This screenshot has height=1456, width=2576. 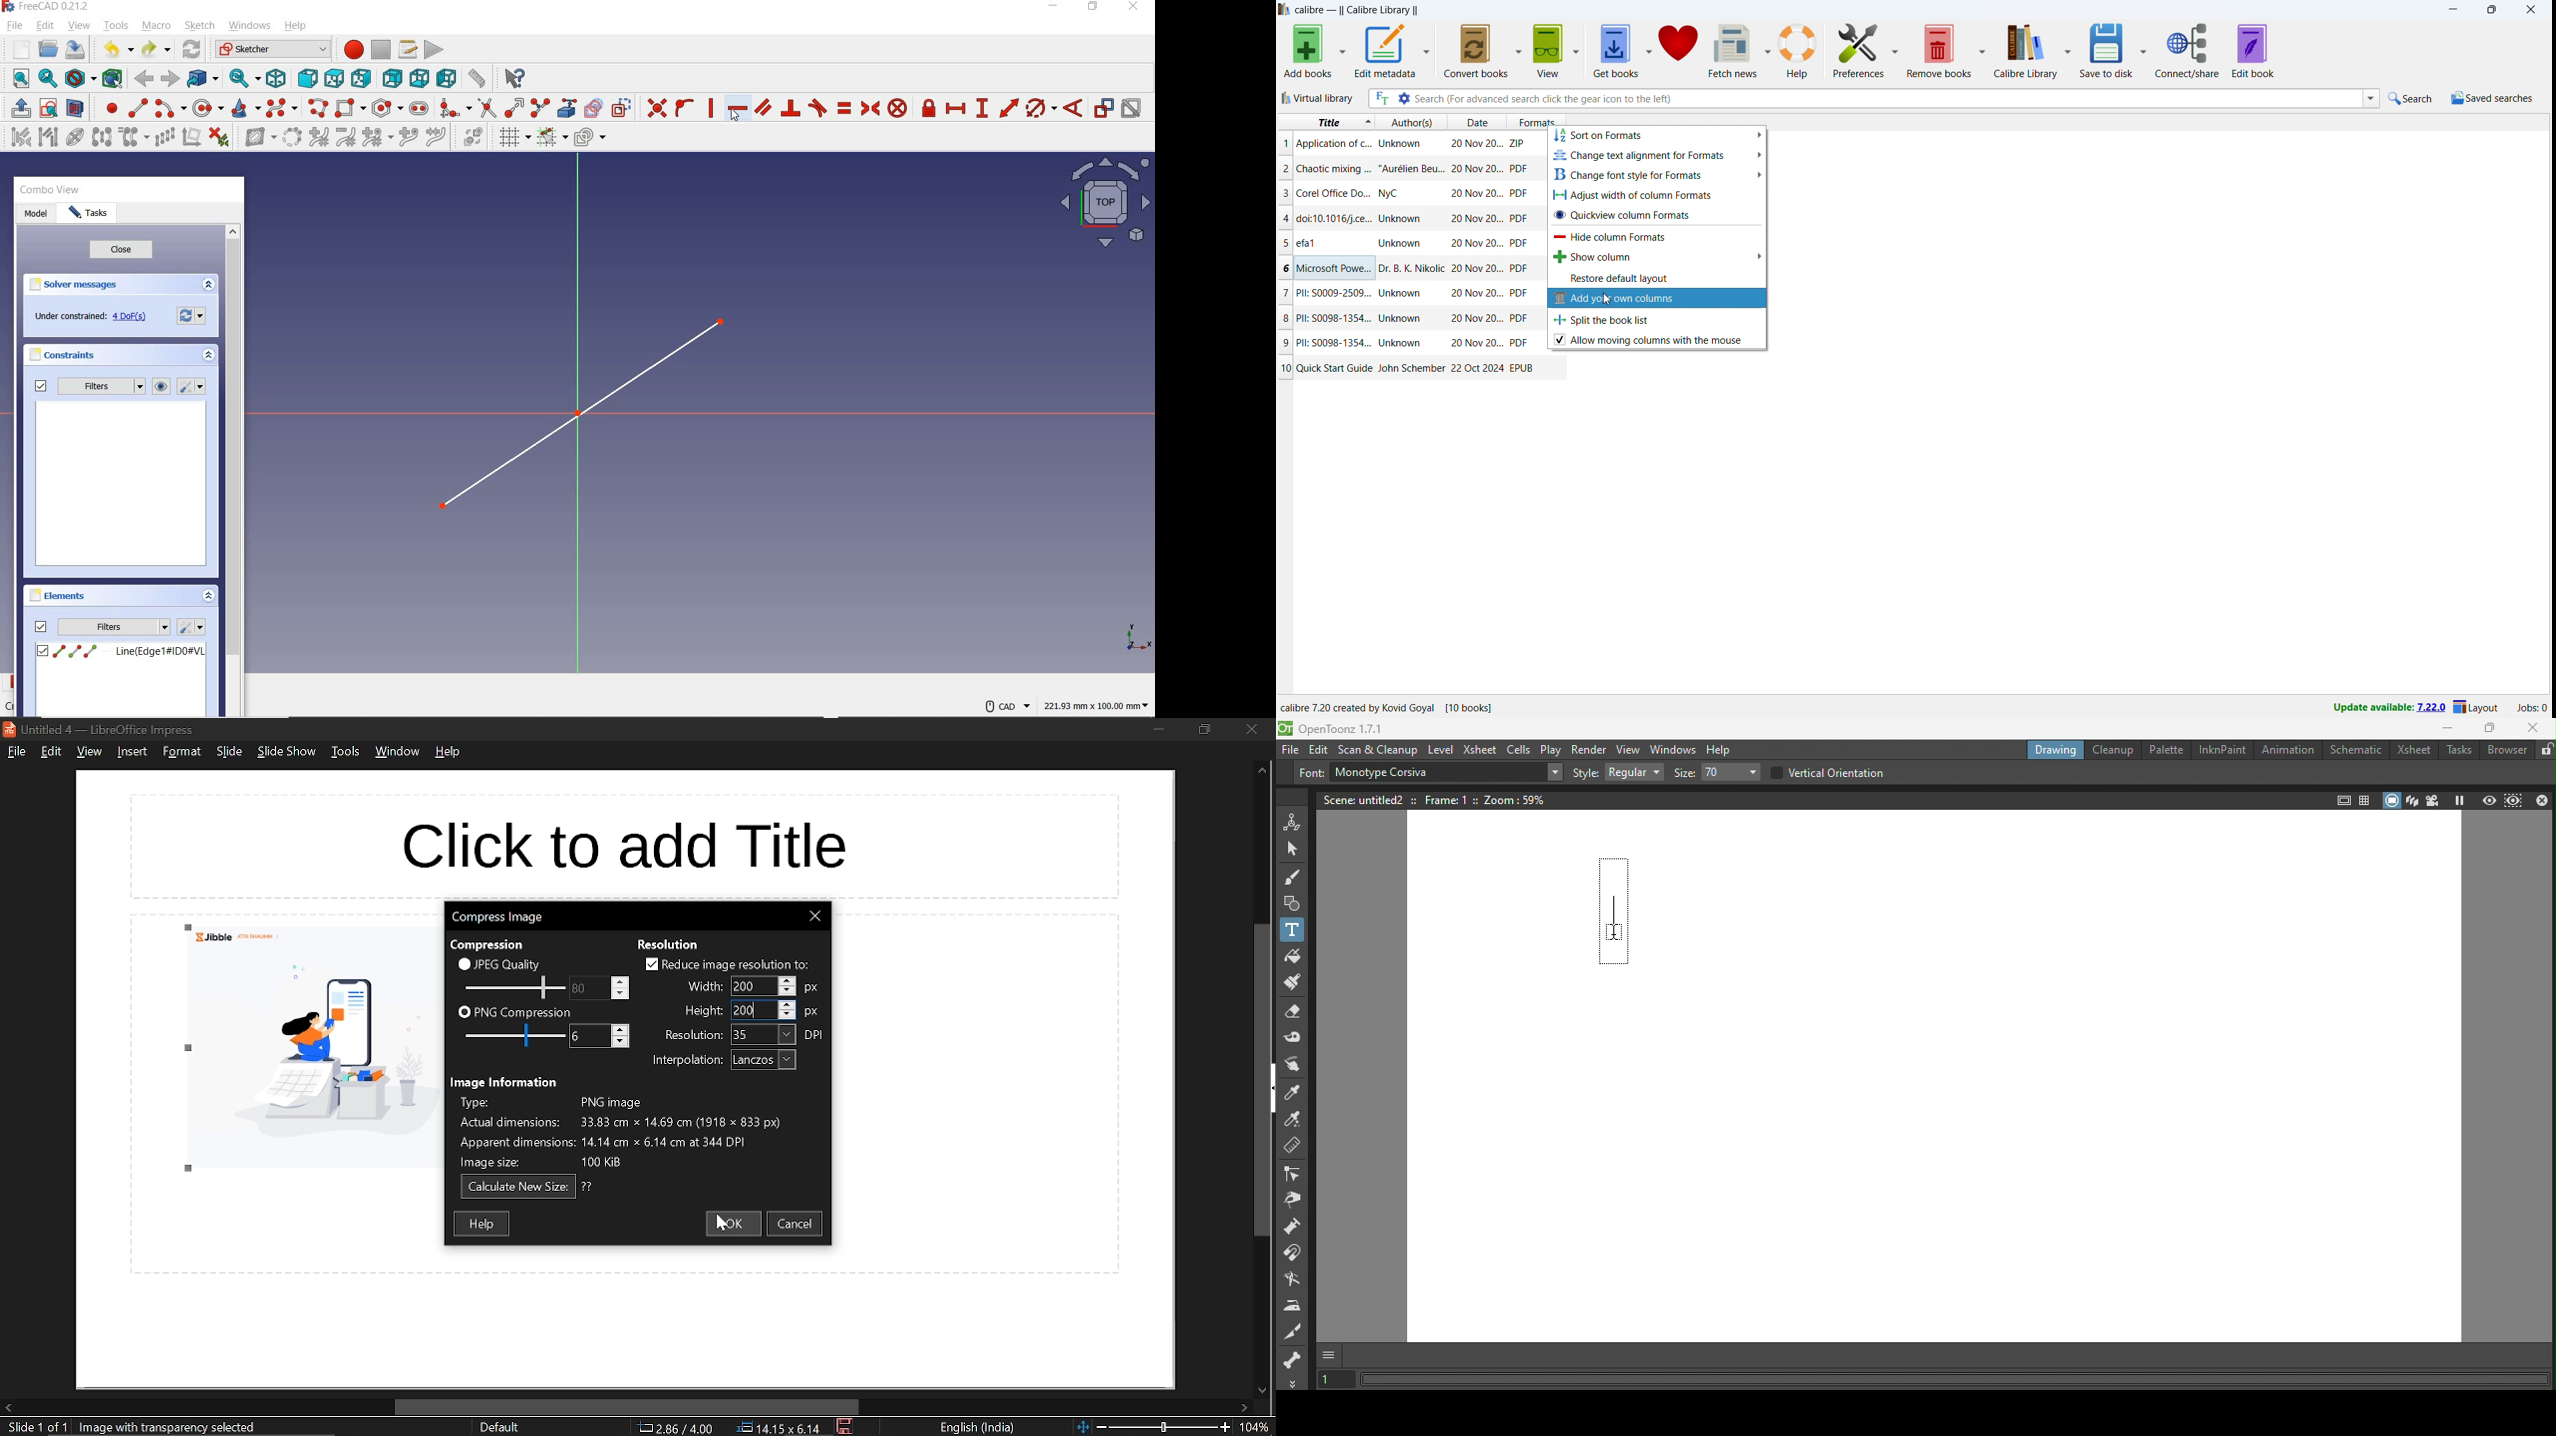 I want to click on REAR, so click(x=391, y=80).